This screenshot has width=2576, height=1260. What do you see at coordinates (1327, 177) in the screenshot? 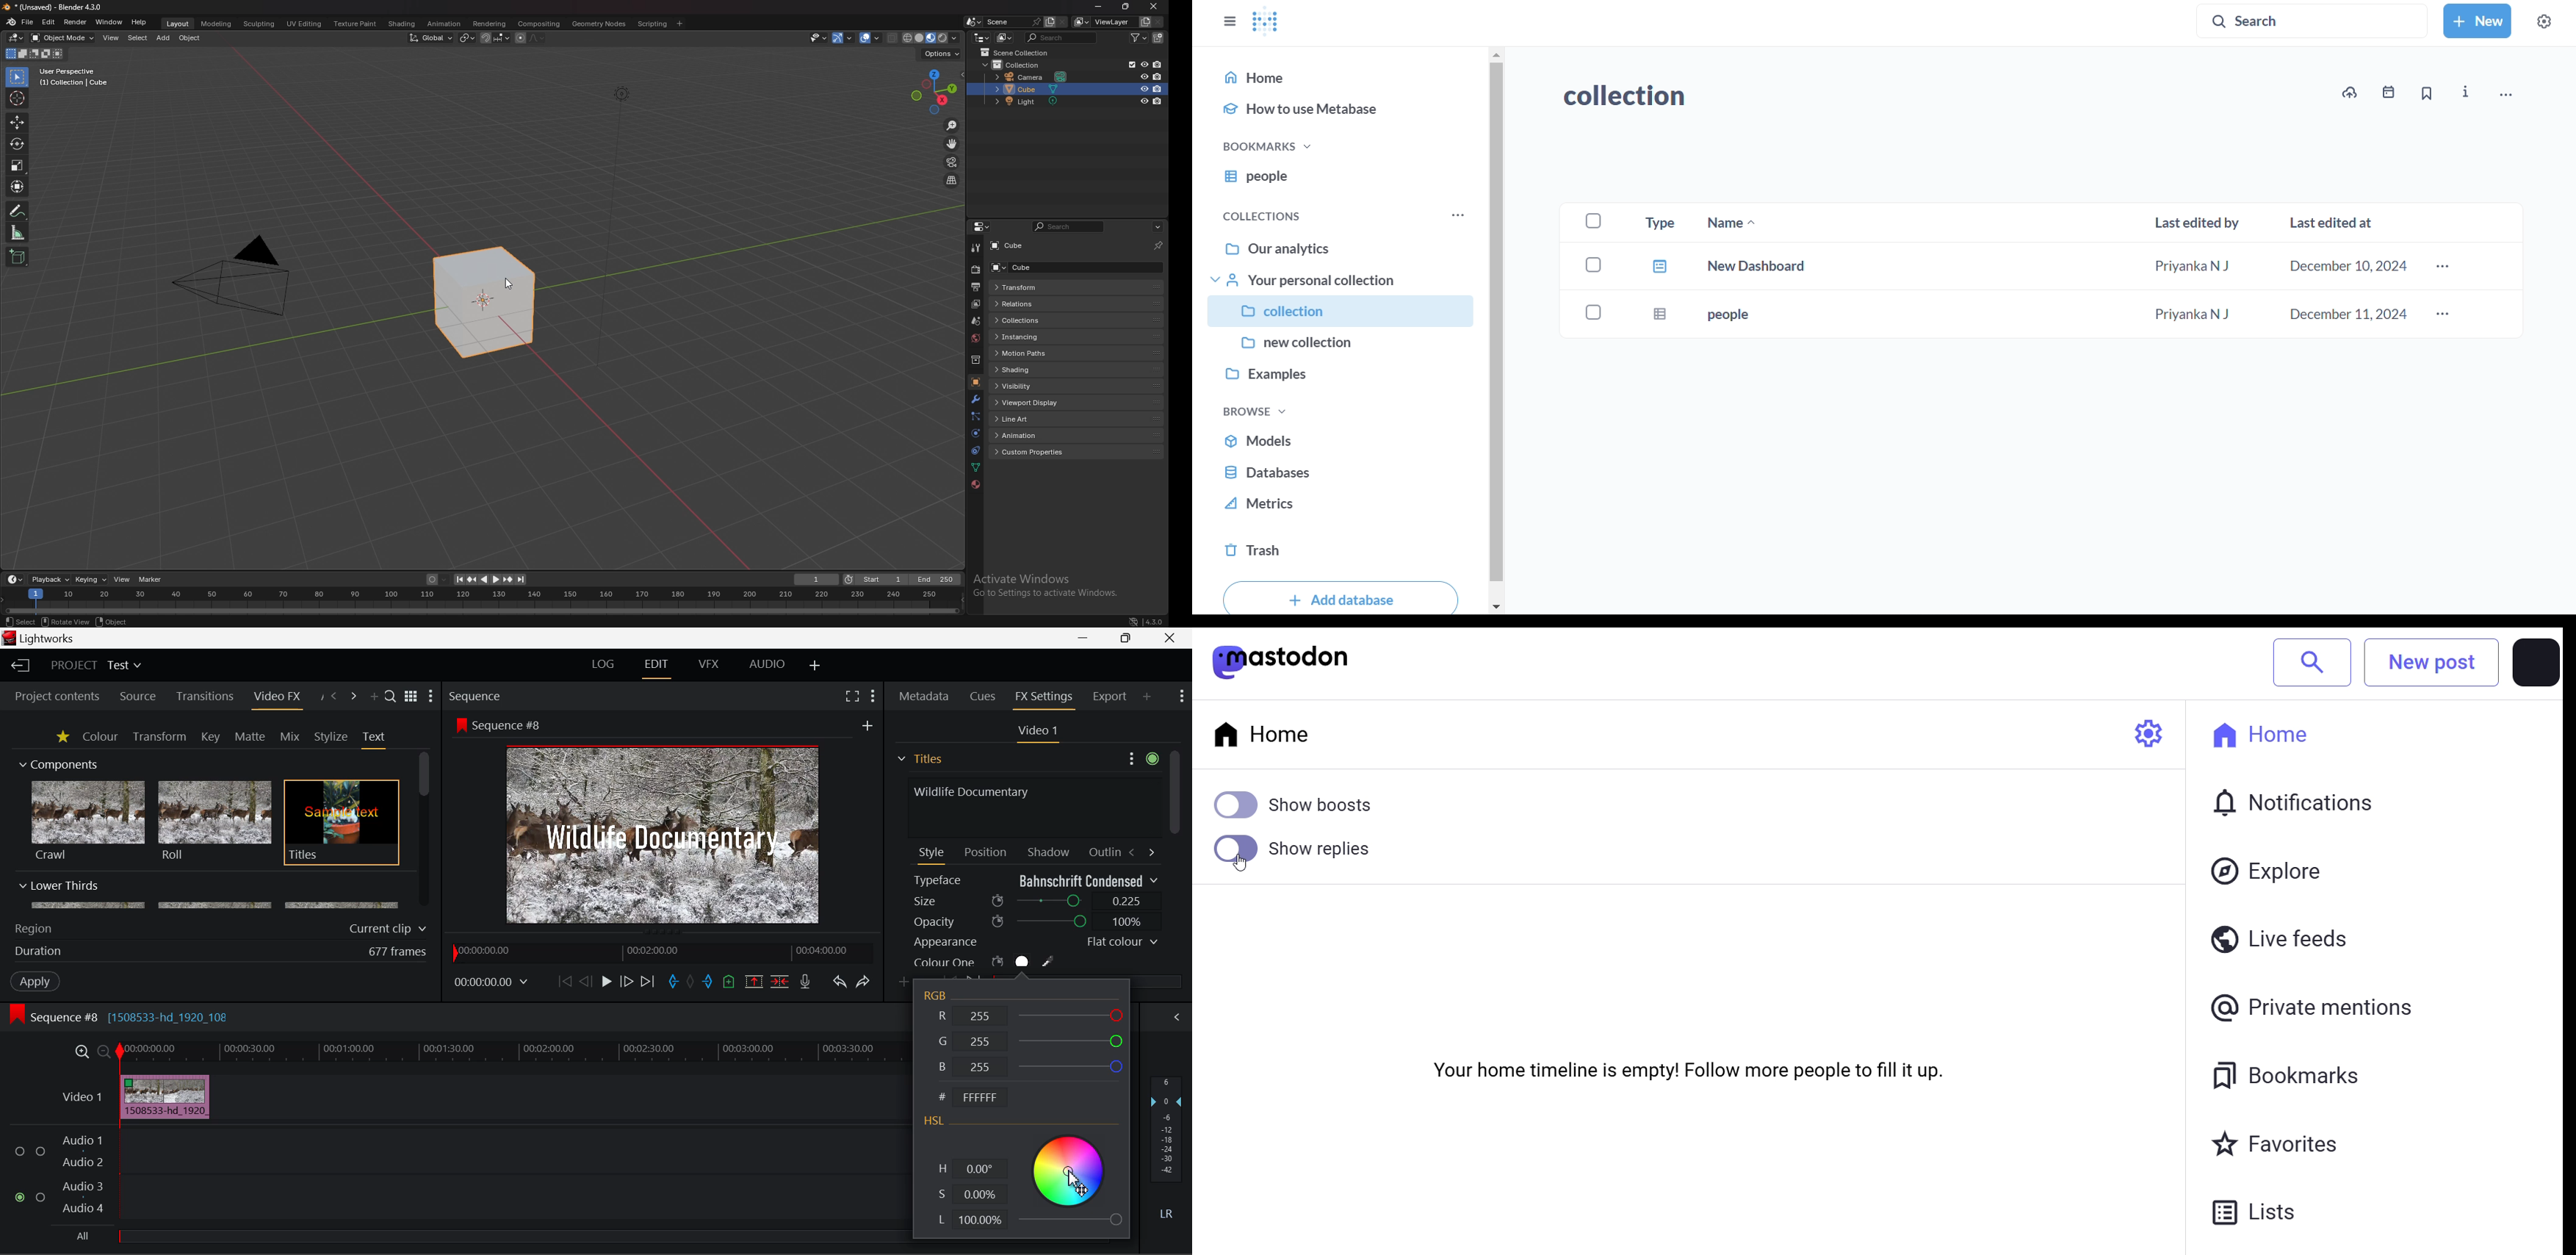
I see `people` at bounding box center [1327, 177].